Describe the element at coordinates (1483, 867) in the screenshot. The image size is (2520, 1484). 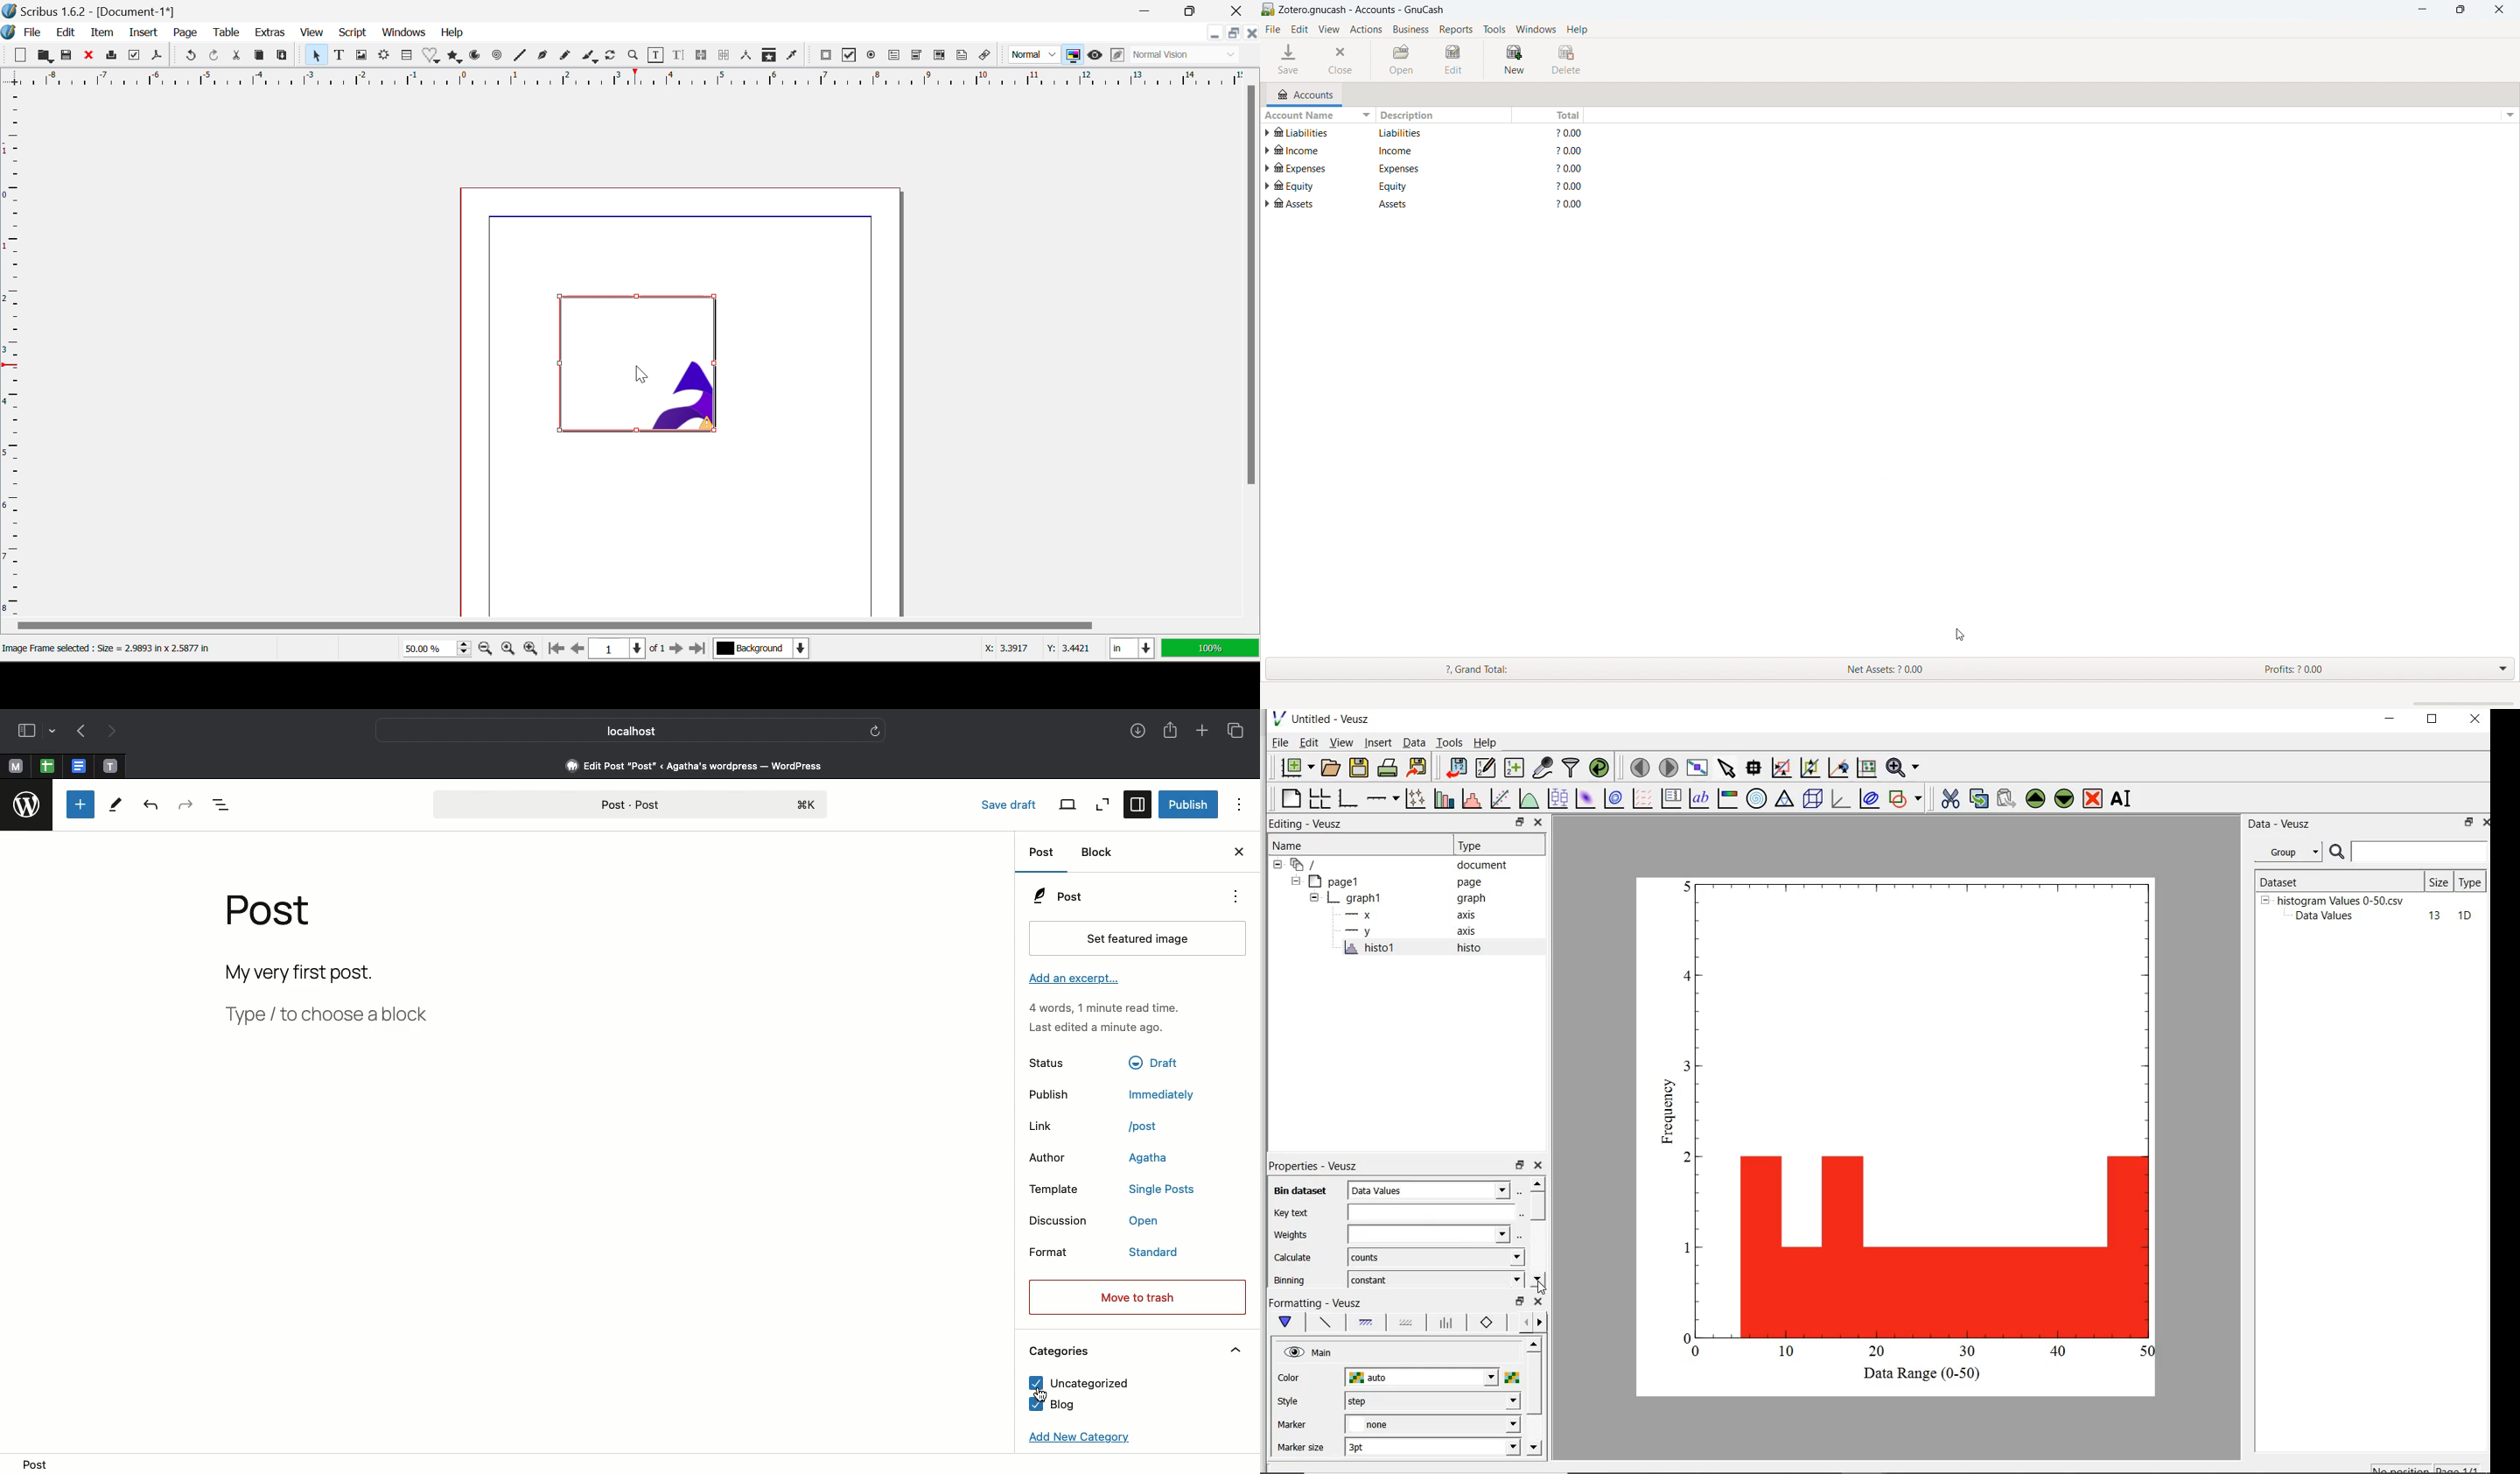
I see `document` at that location.